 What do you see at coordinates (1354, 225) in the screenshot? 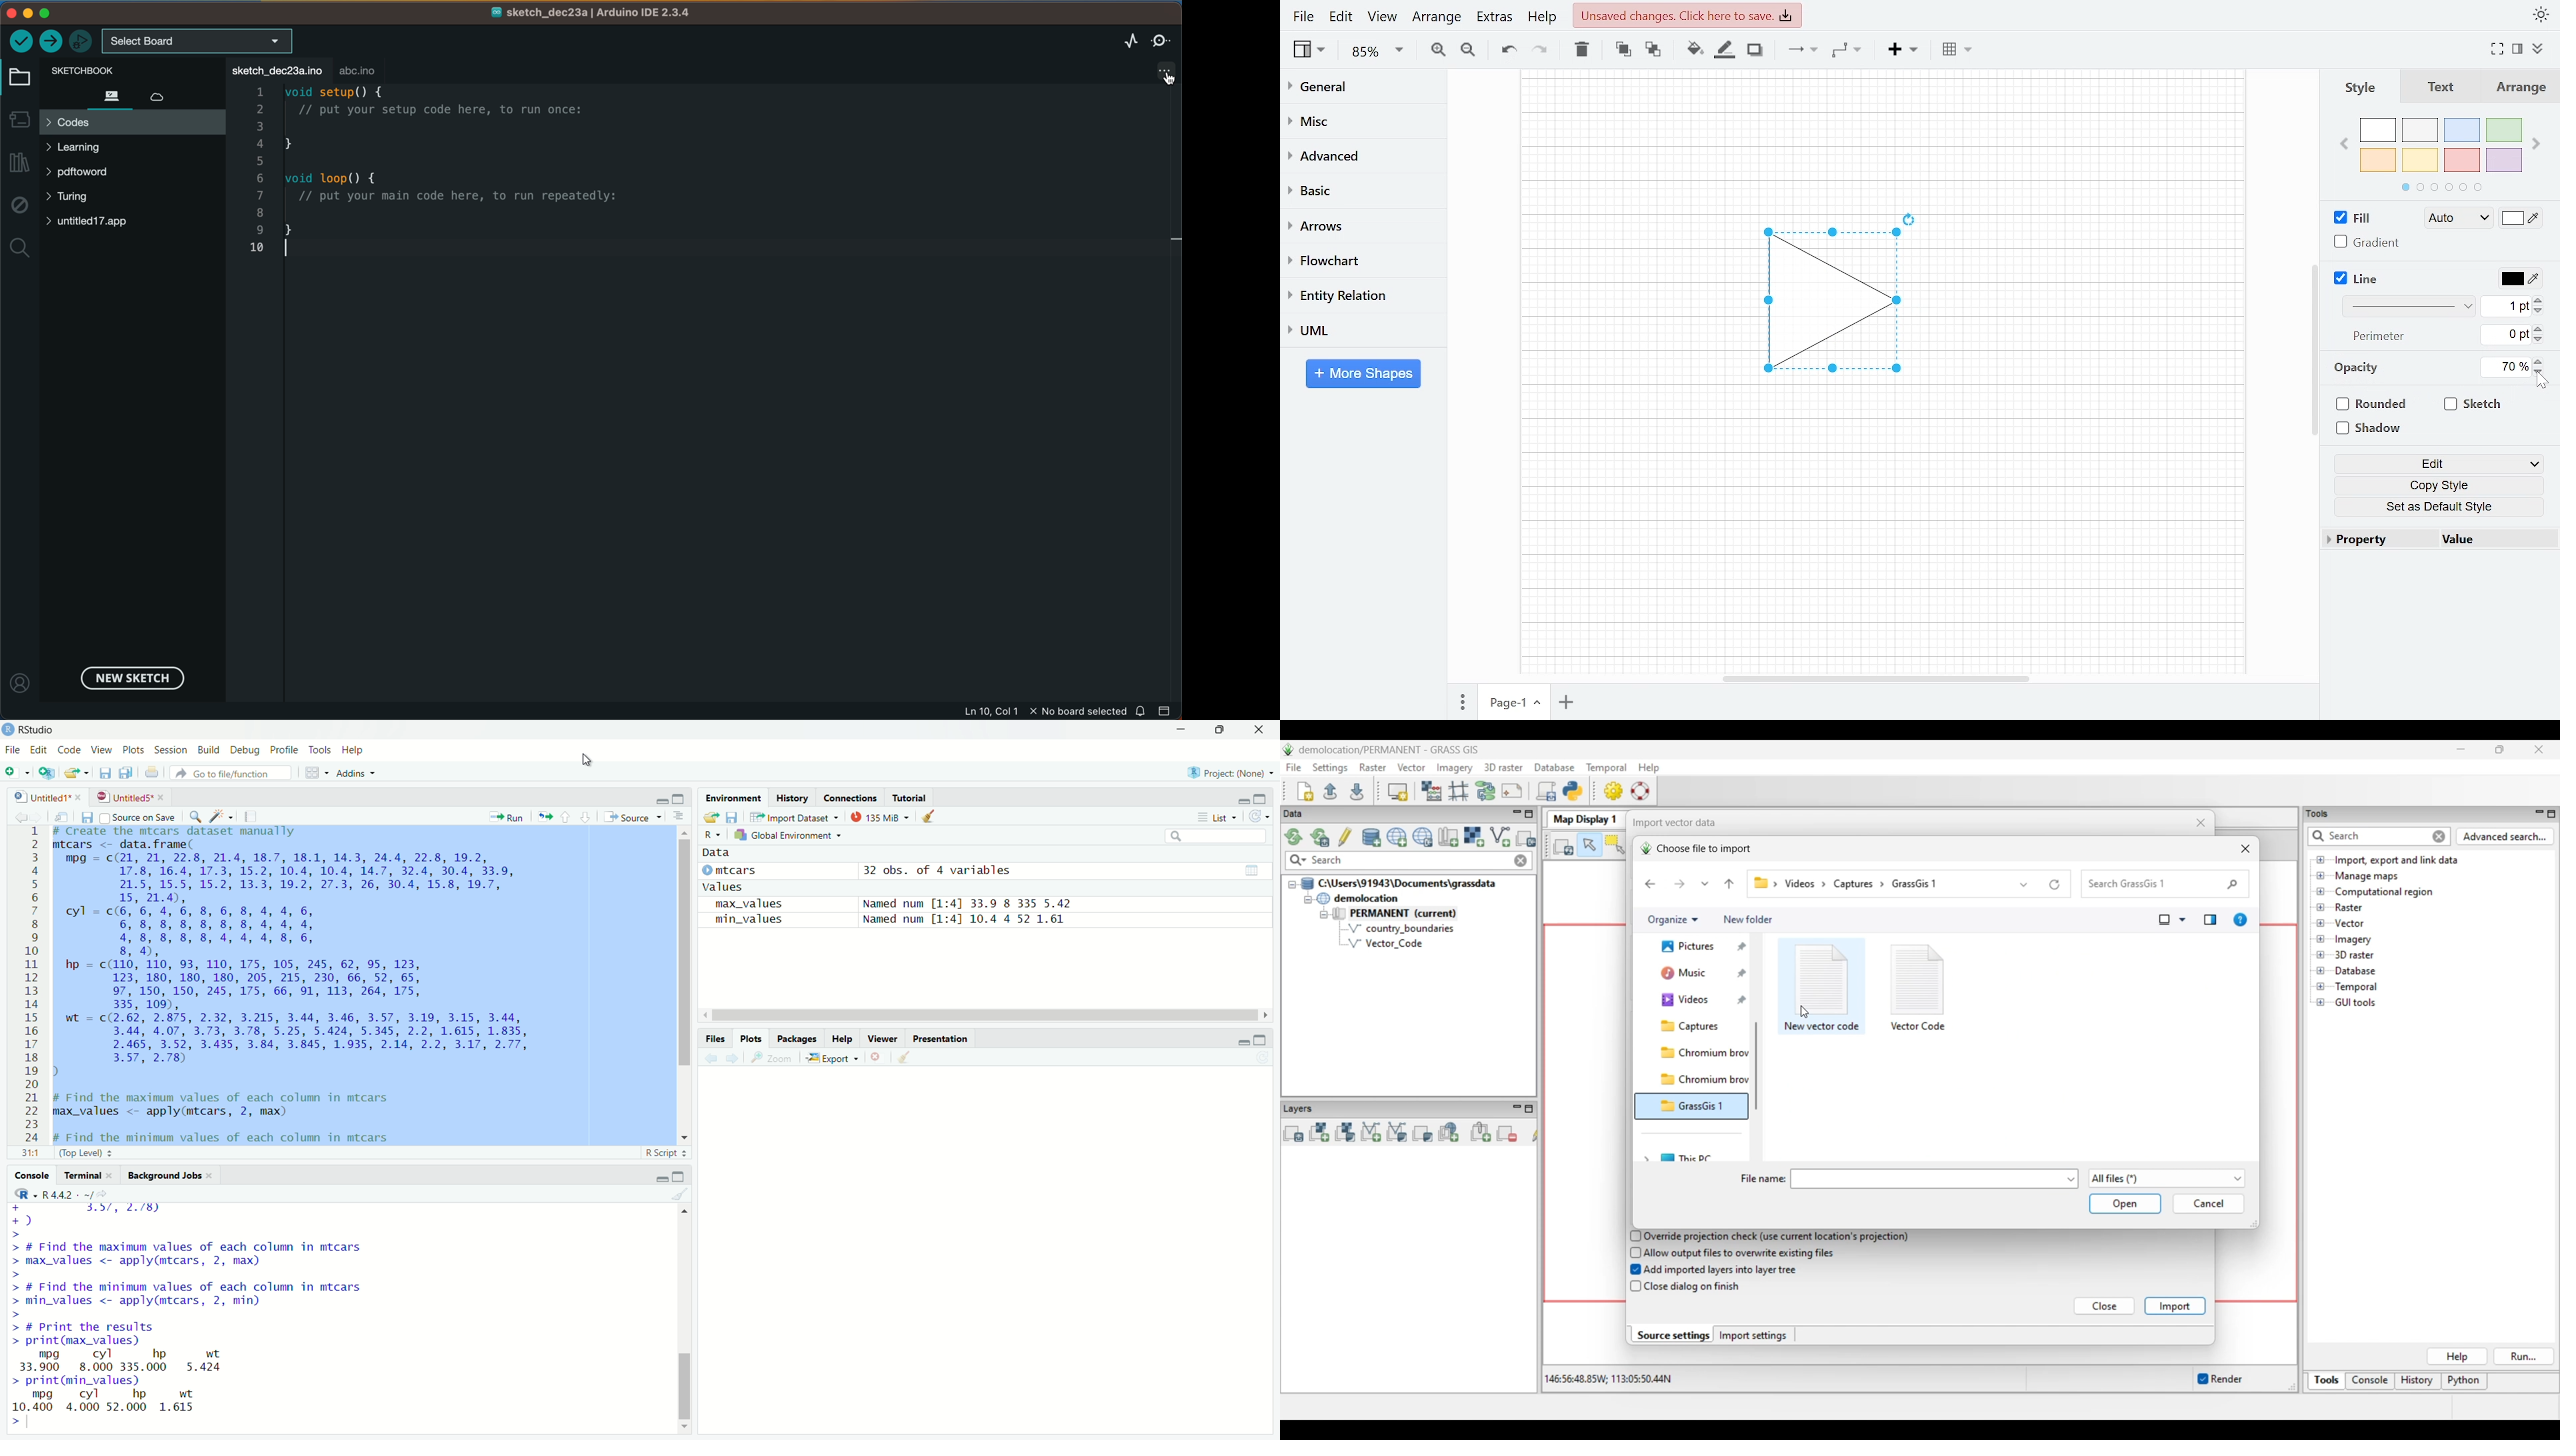
I see `Arrows` at bounding box center [1354, 225].